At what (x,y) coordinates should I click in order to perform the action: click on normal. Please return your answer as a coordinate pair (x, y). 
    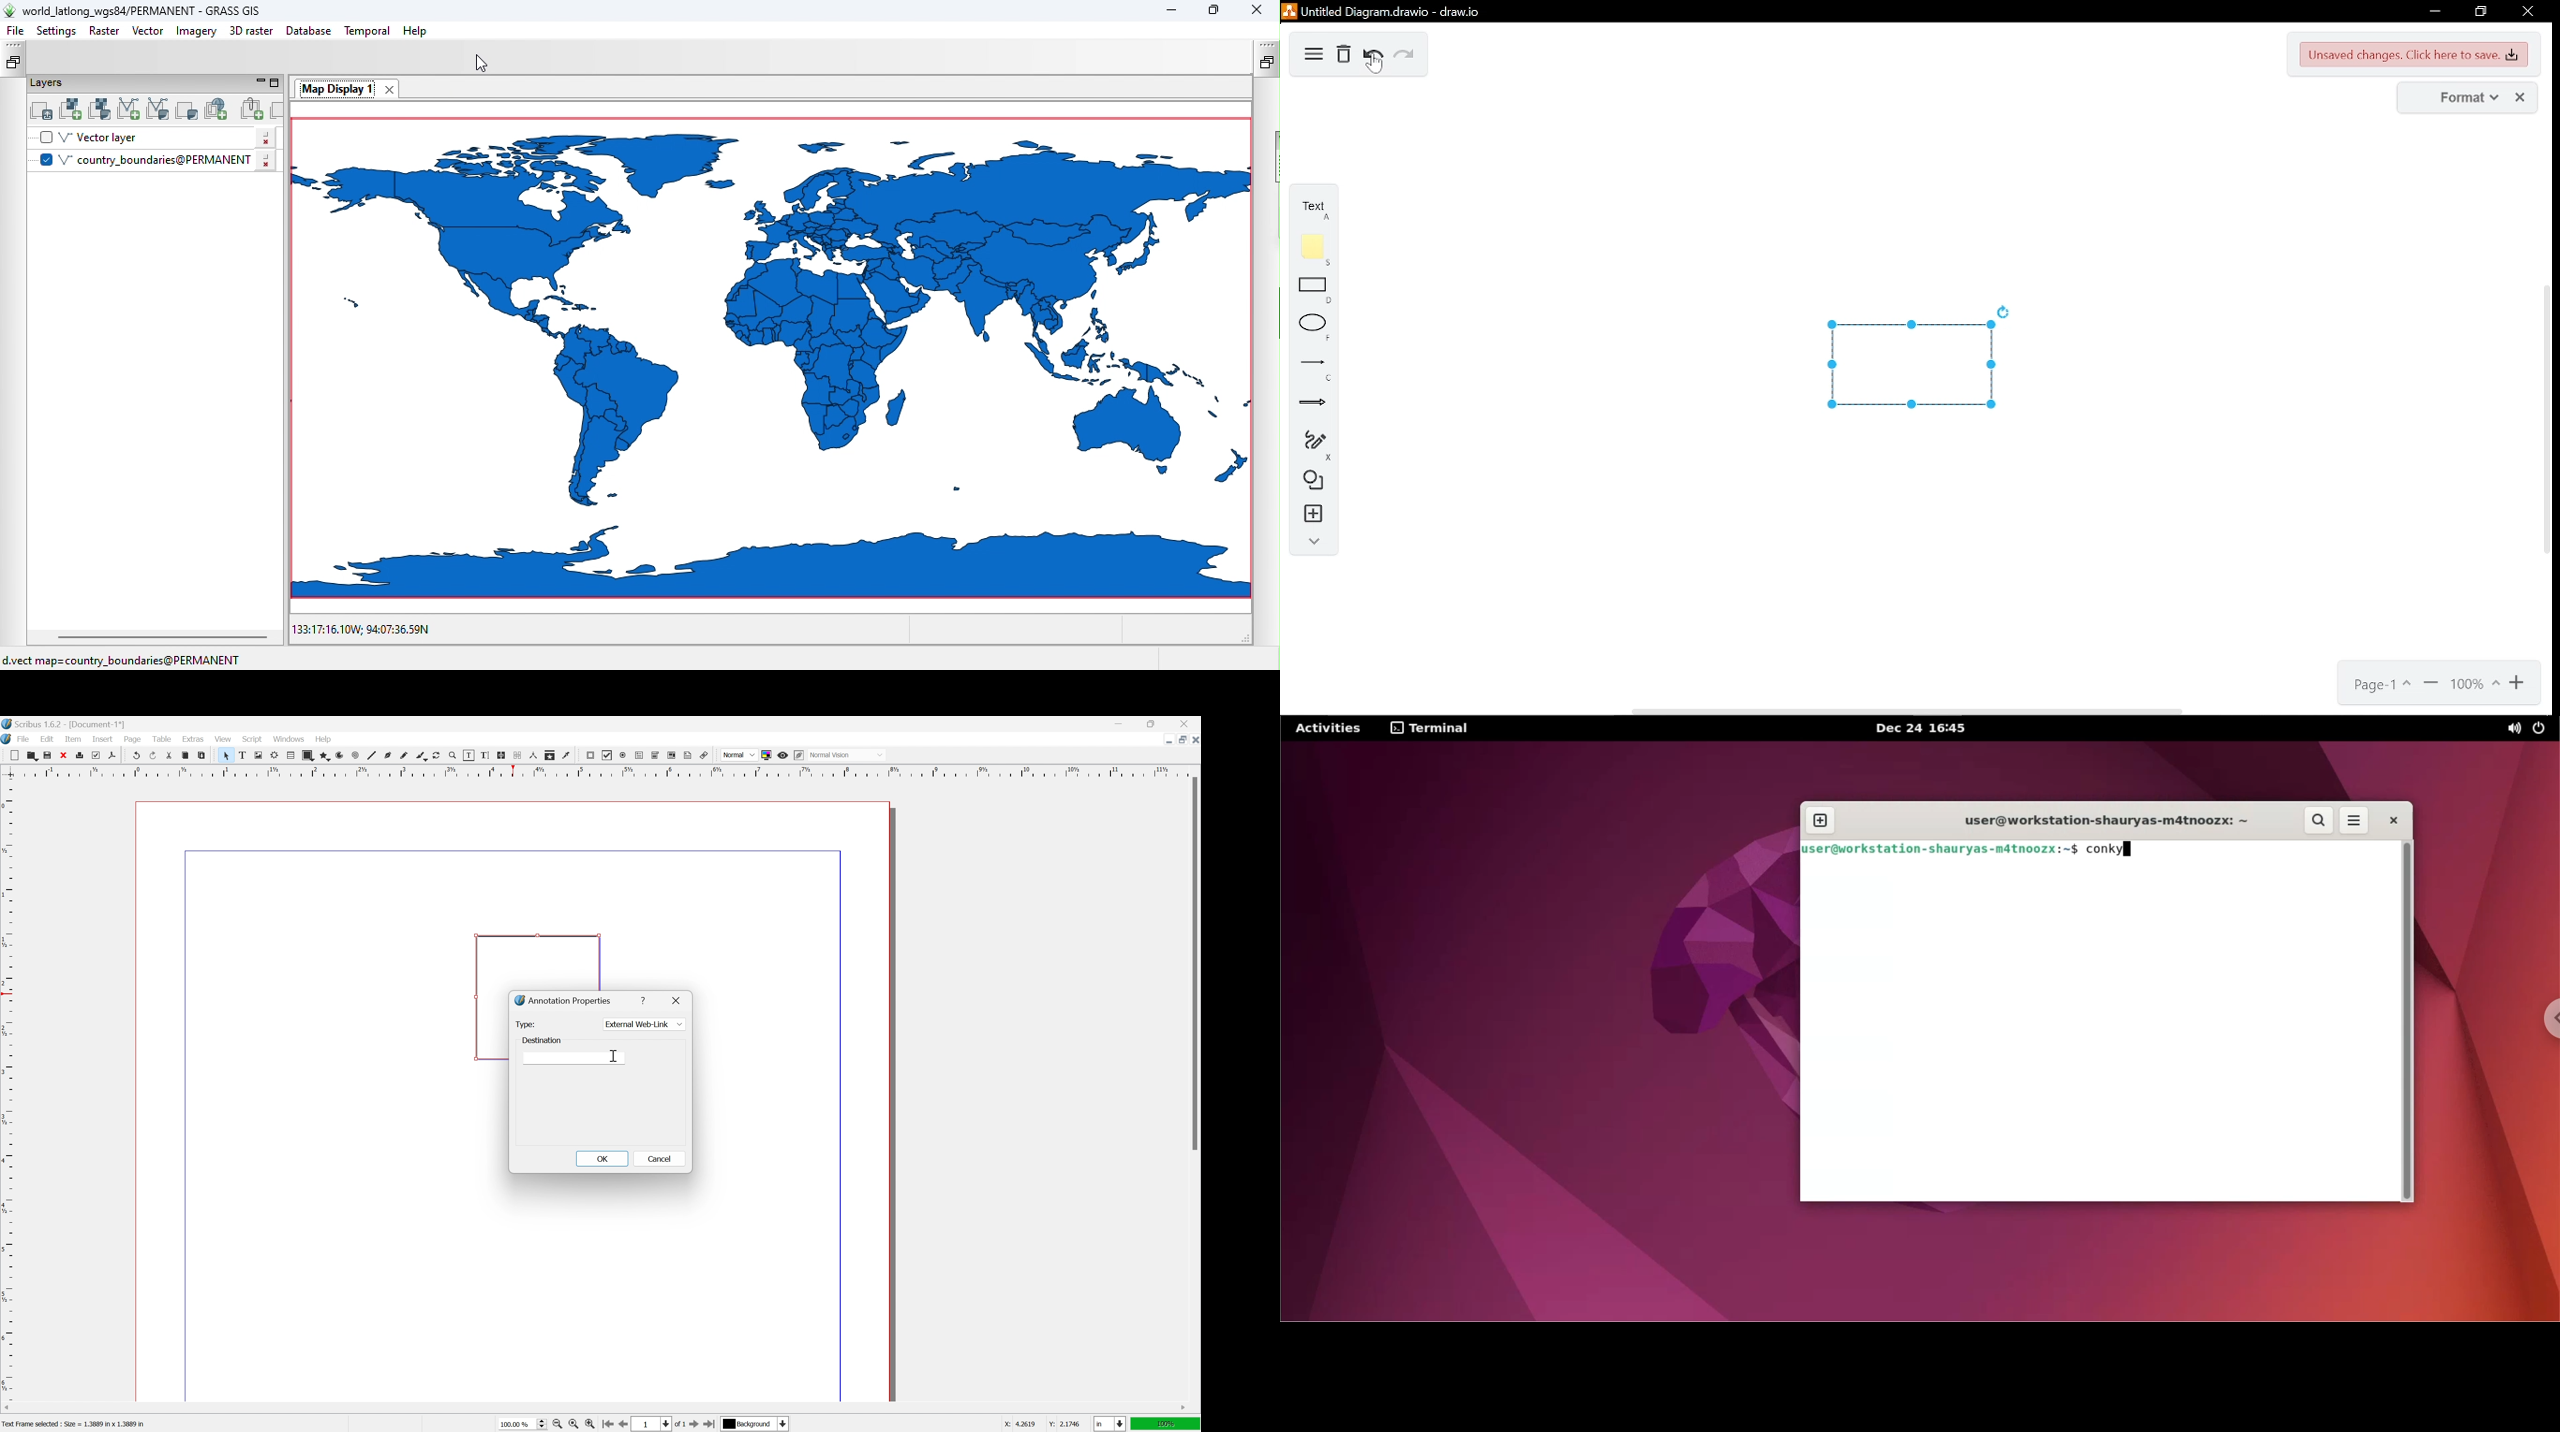
    Looking at the image, I should click on (739, 754).